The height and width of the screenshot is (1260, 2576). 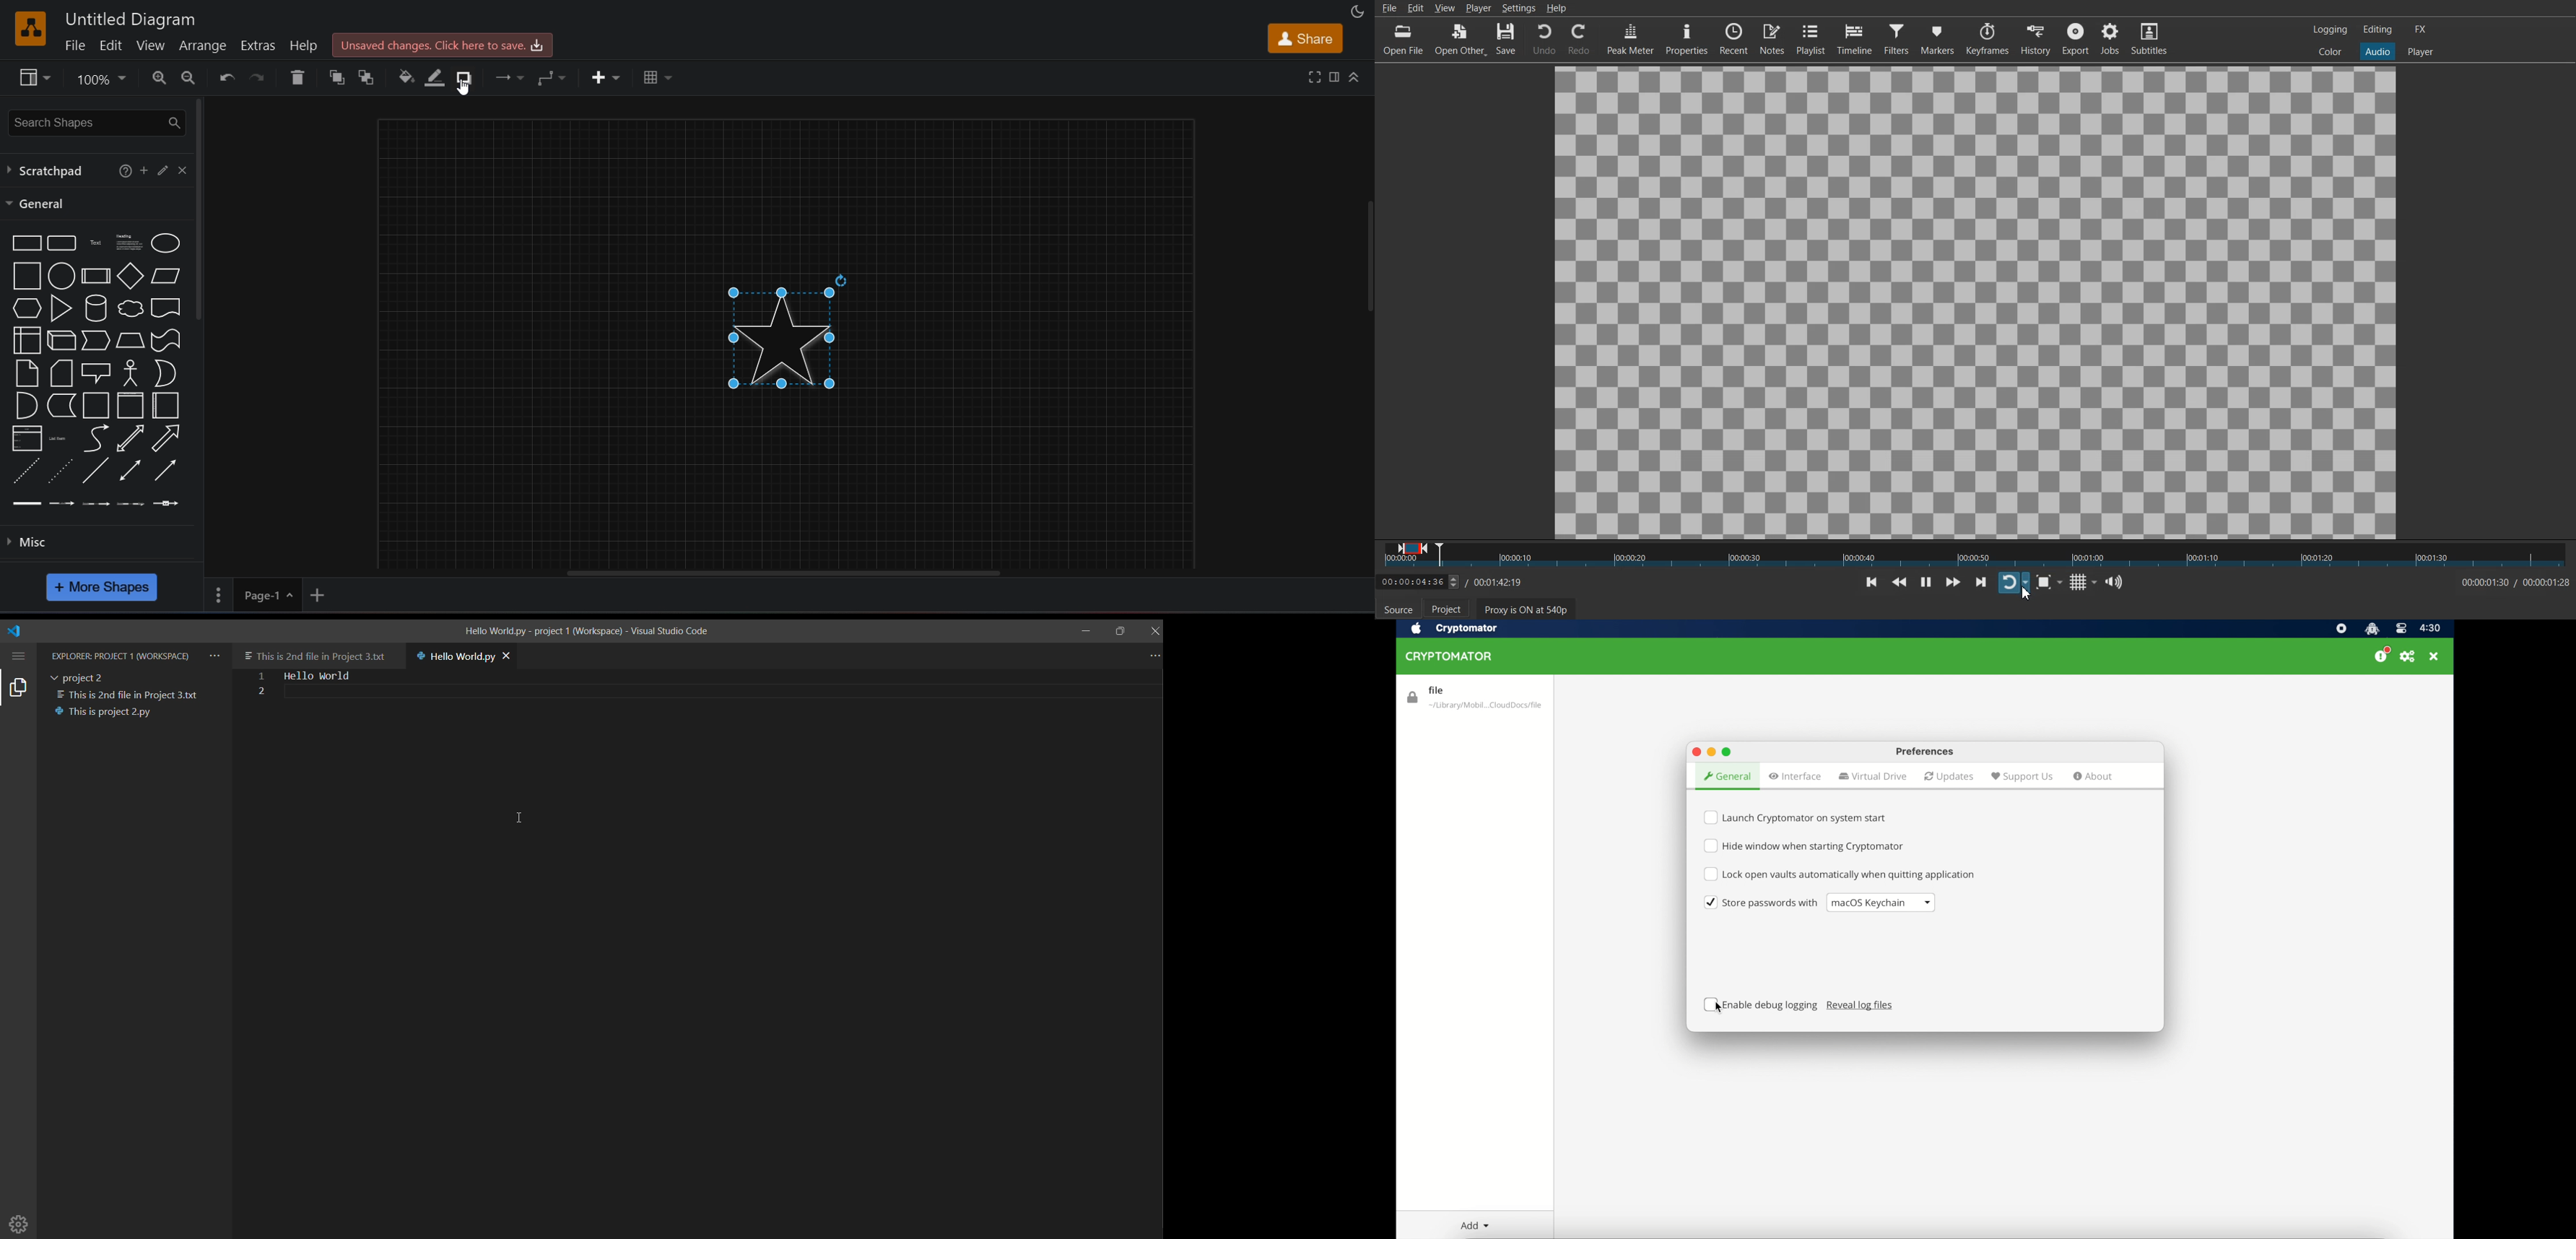 What do you see at coordinates (1772, 39) in the screenshot?
I see `Notes` at bounding box center [1772, 39].